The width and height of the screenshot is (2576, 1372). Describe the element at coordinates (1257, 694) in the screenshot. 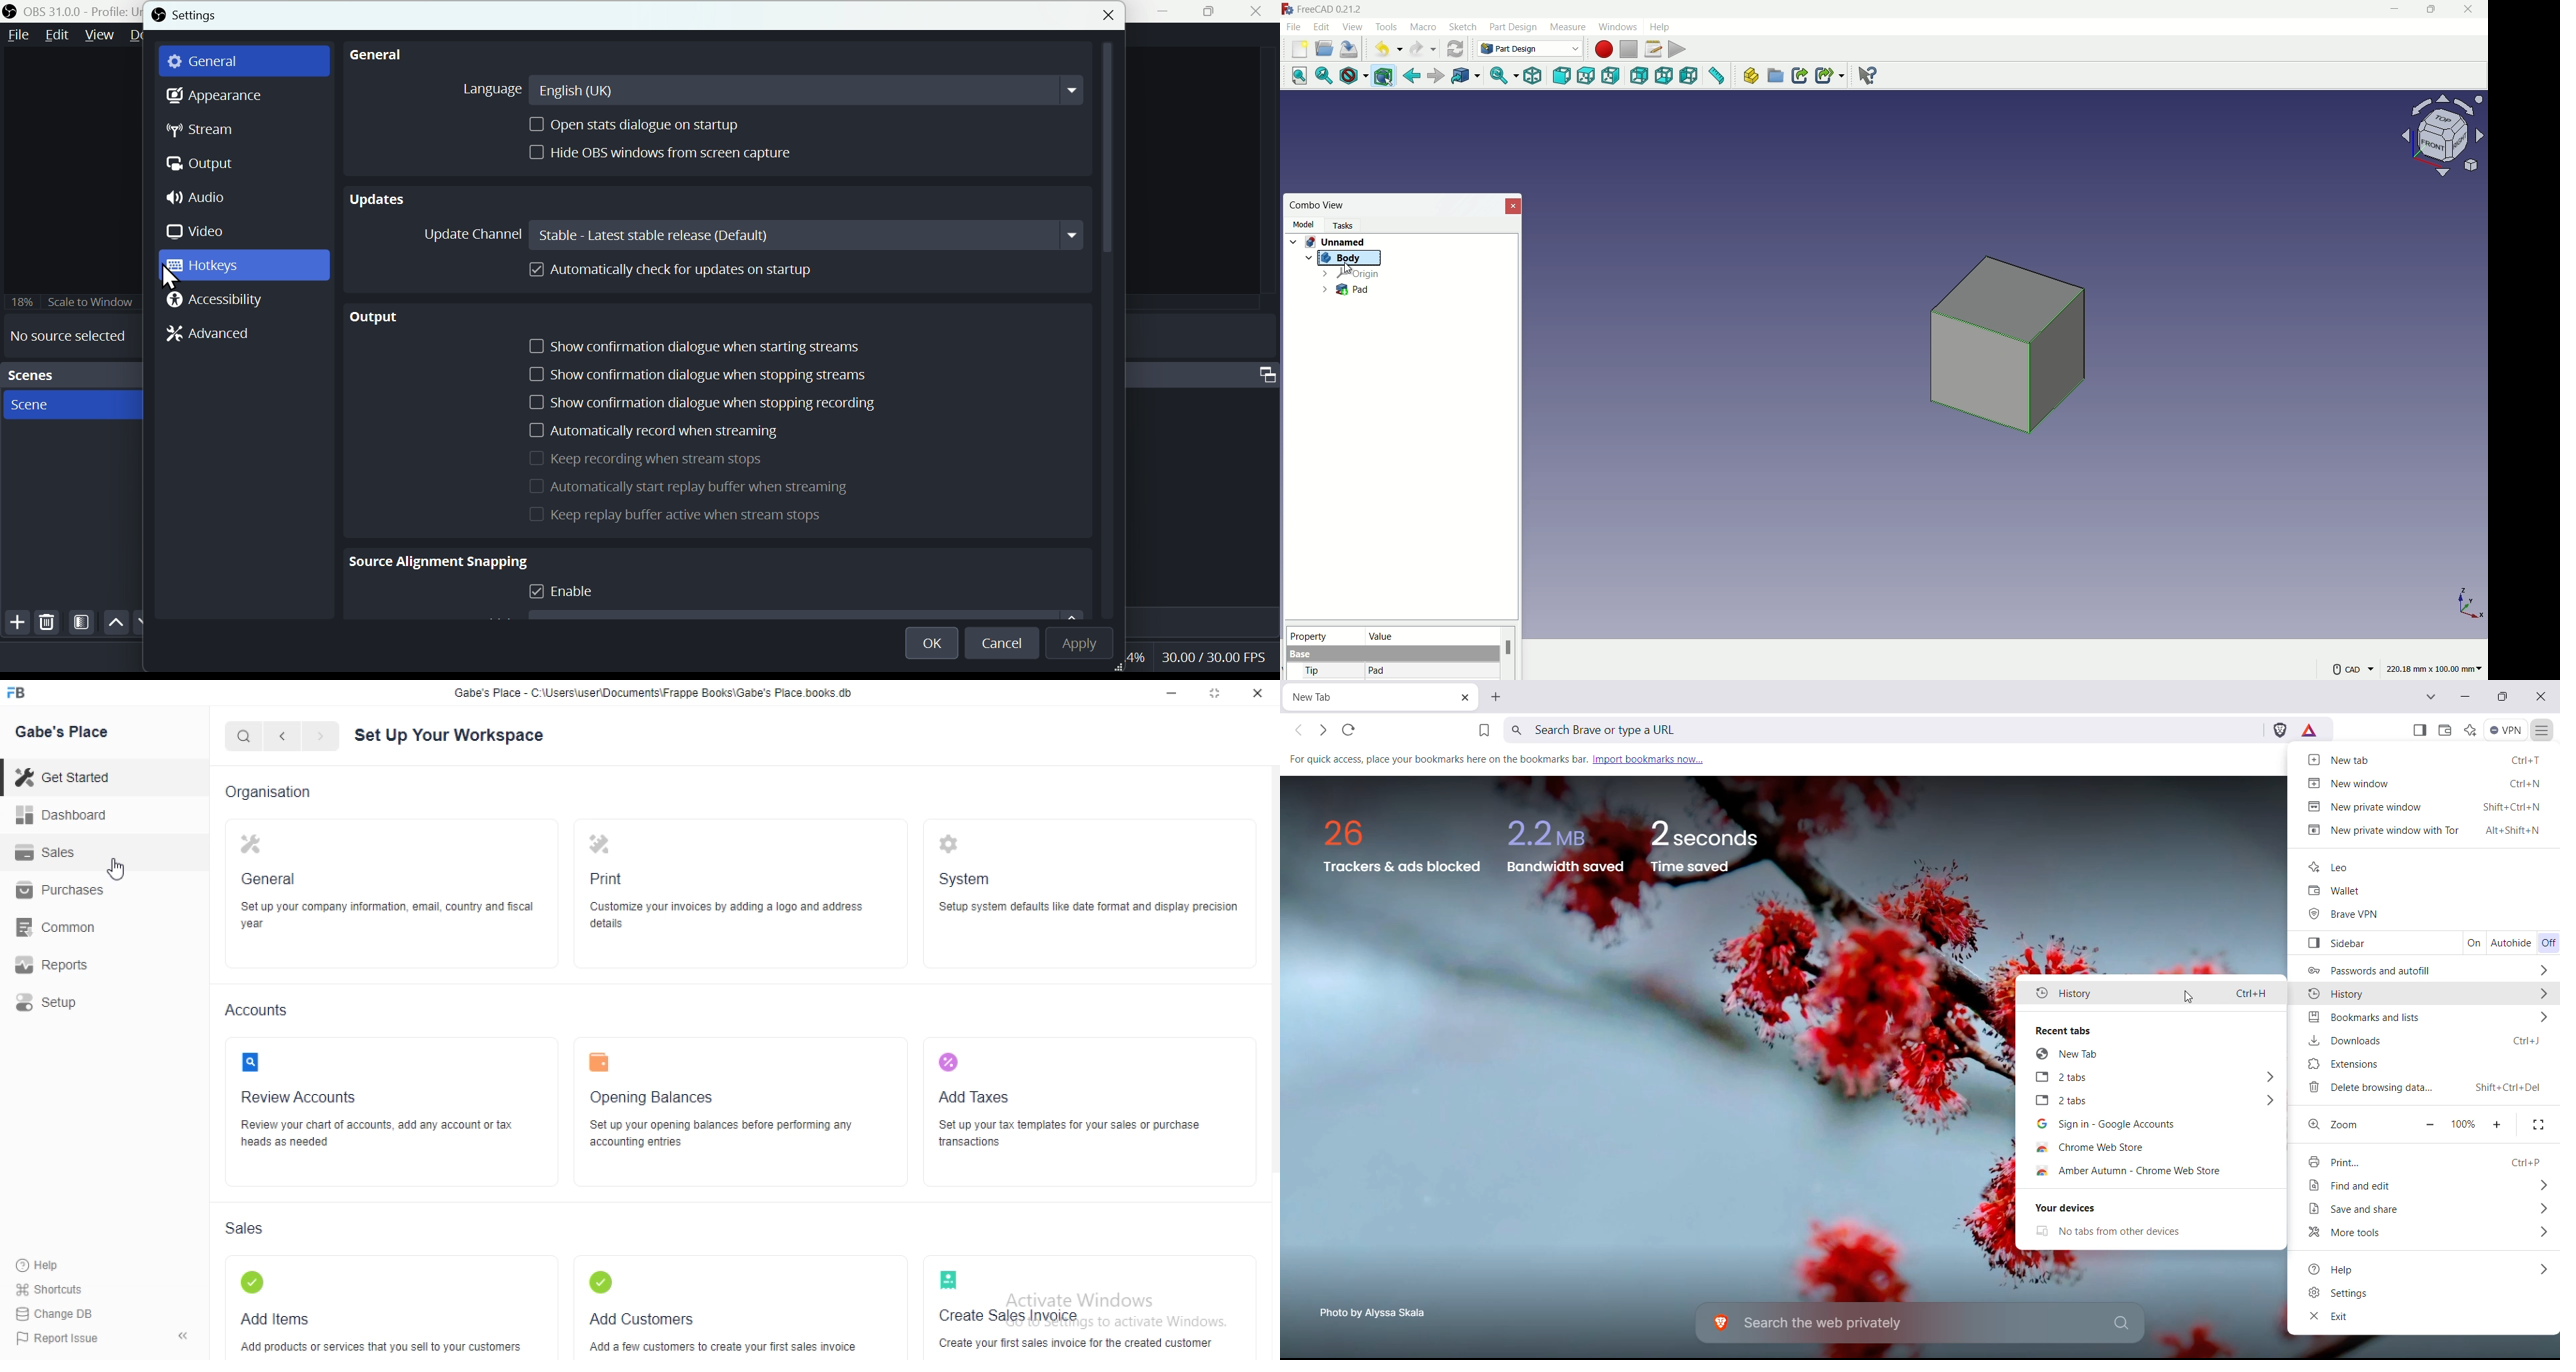

I see `Close` at that location.